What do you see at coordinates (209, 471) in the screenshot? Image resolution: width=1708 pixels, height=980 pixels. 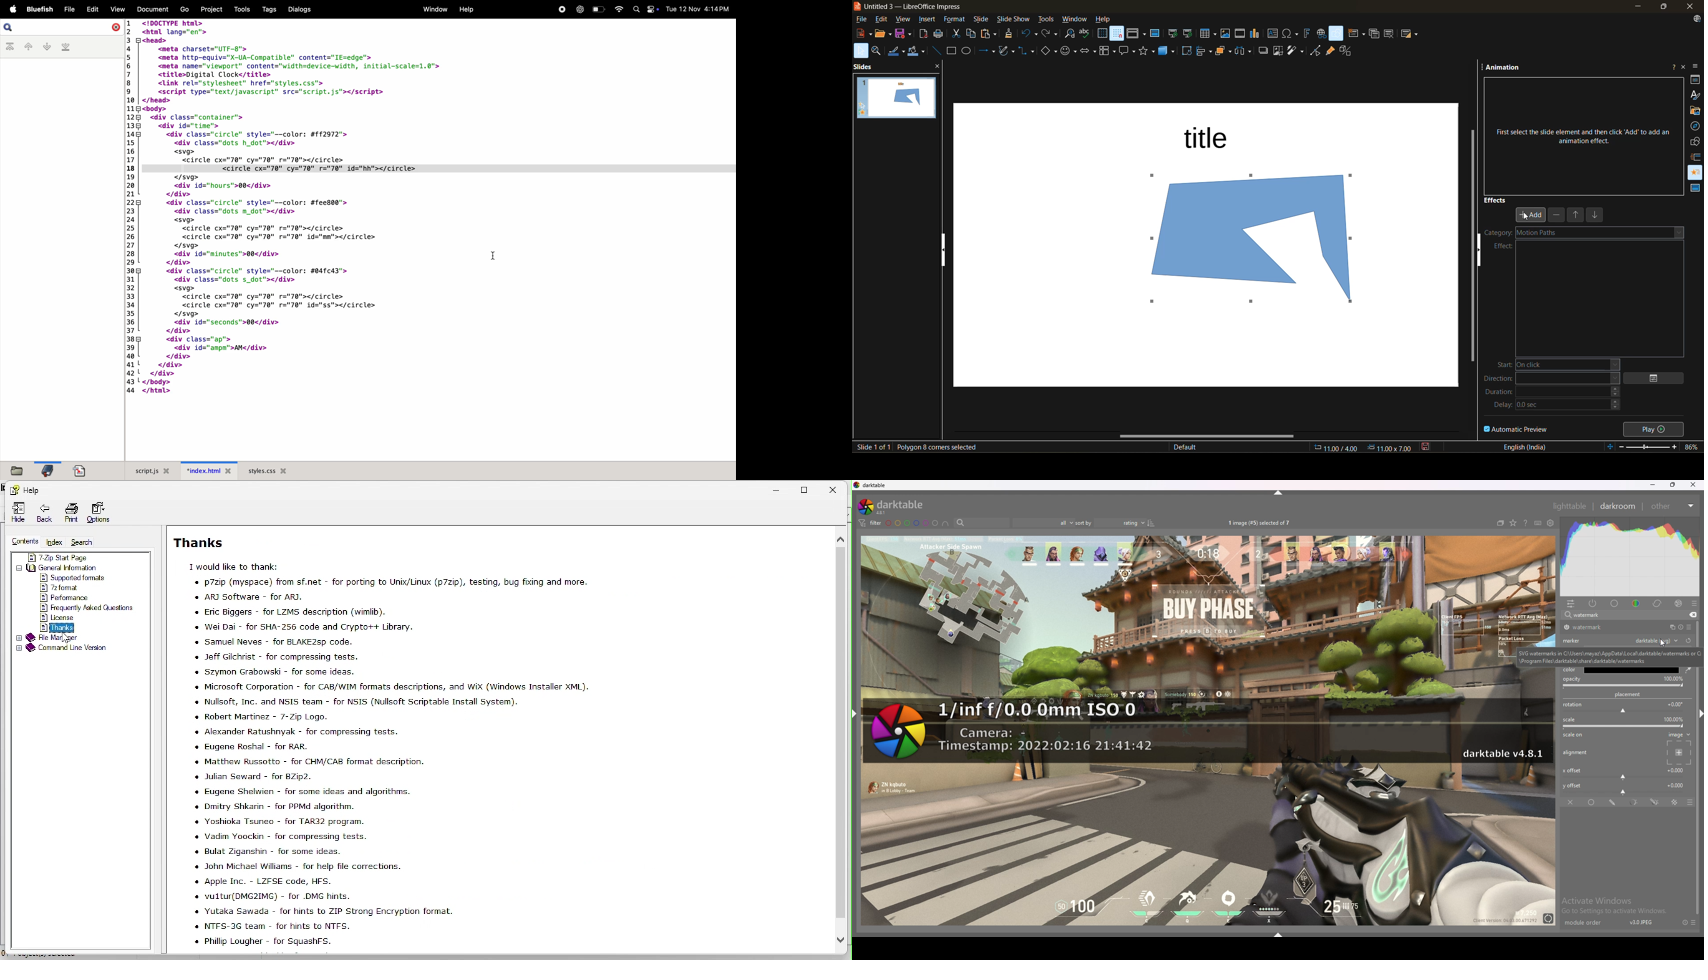 I see `index.html` at bounding box center [209, 471].